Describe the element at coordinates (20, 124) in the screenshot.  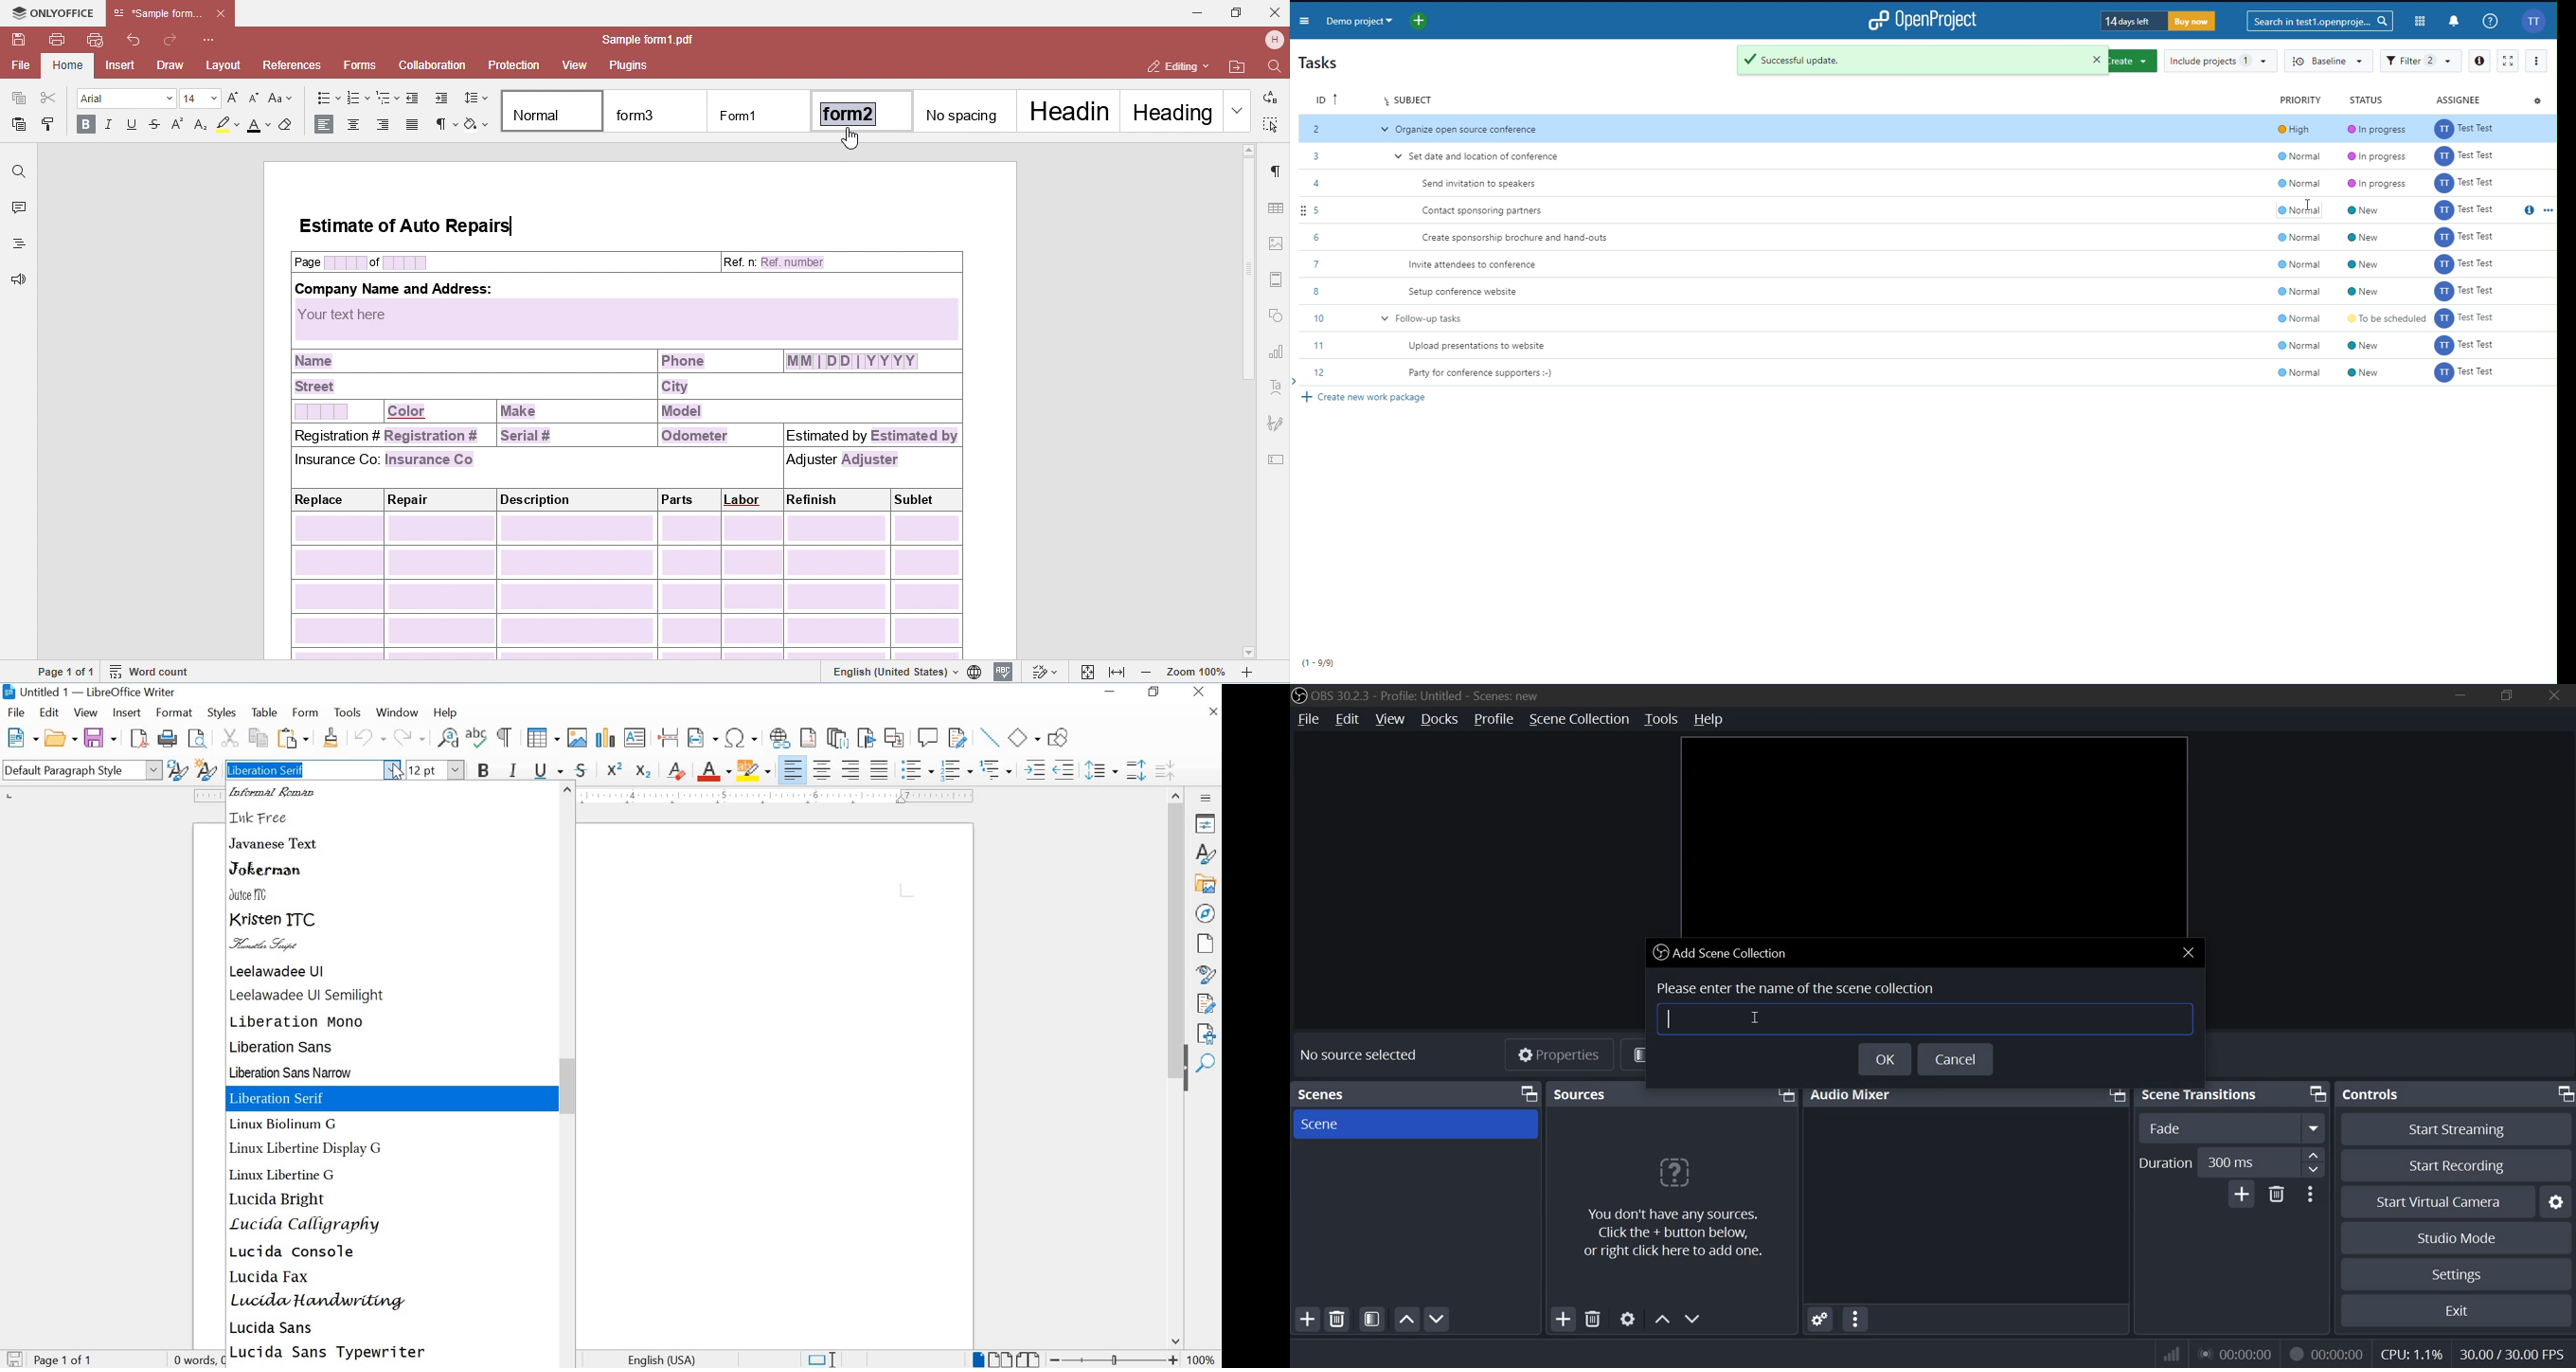
I see `paste` at that location.